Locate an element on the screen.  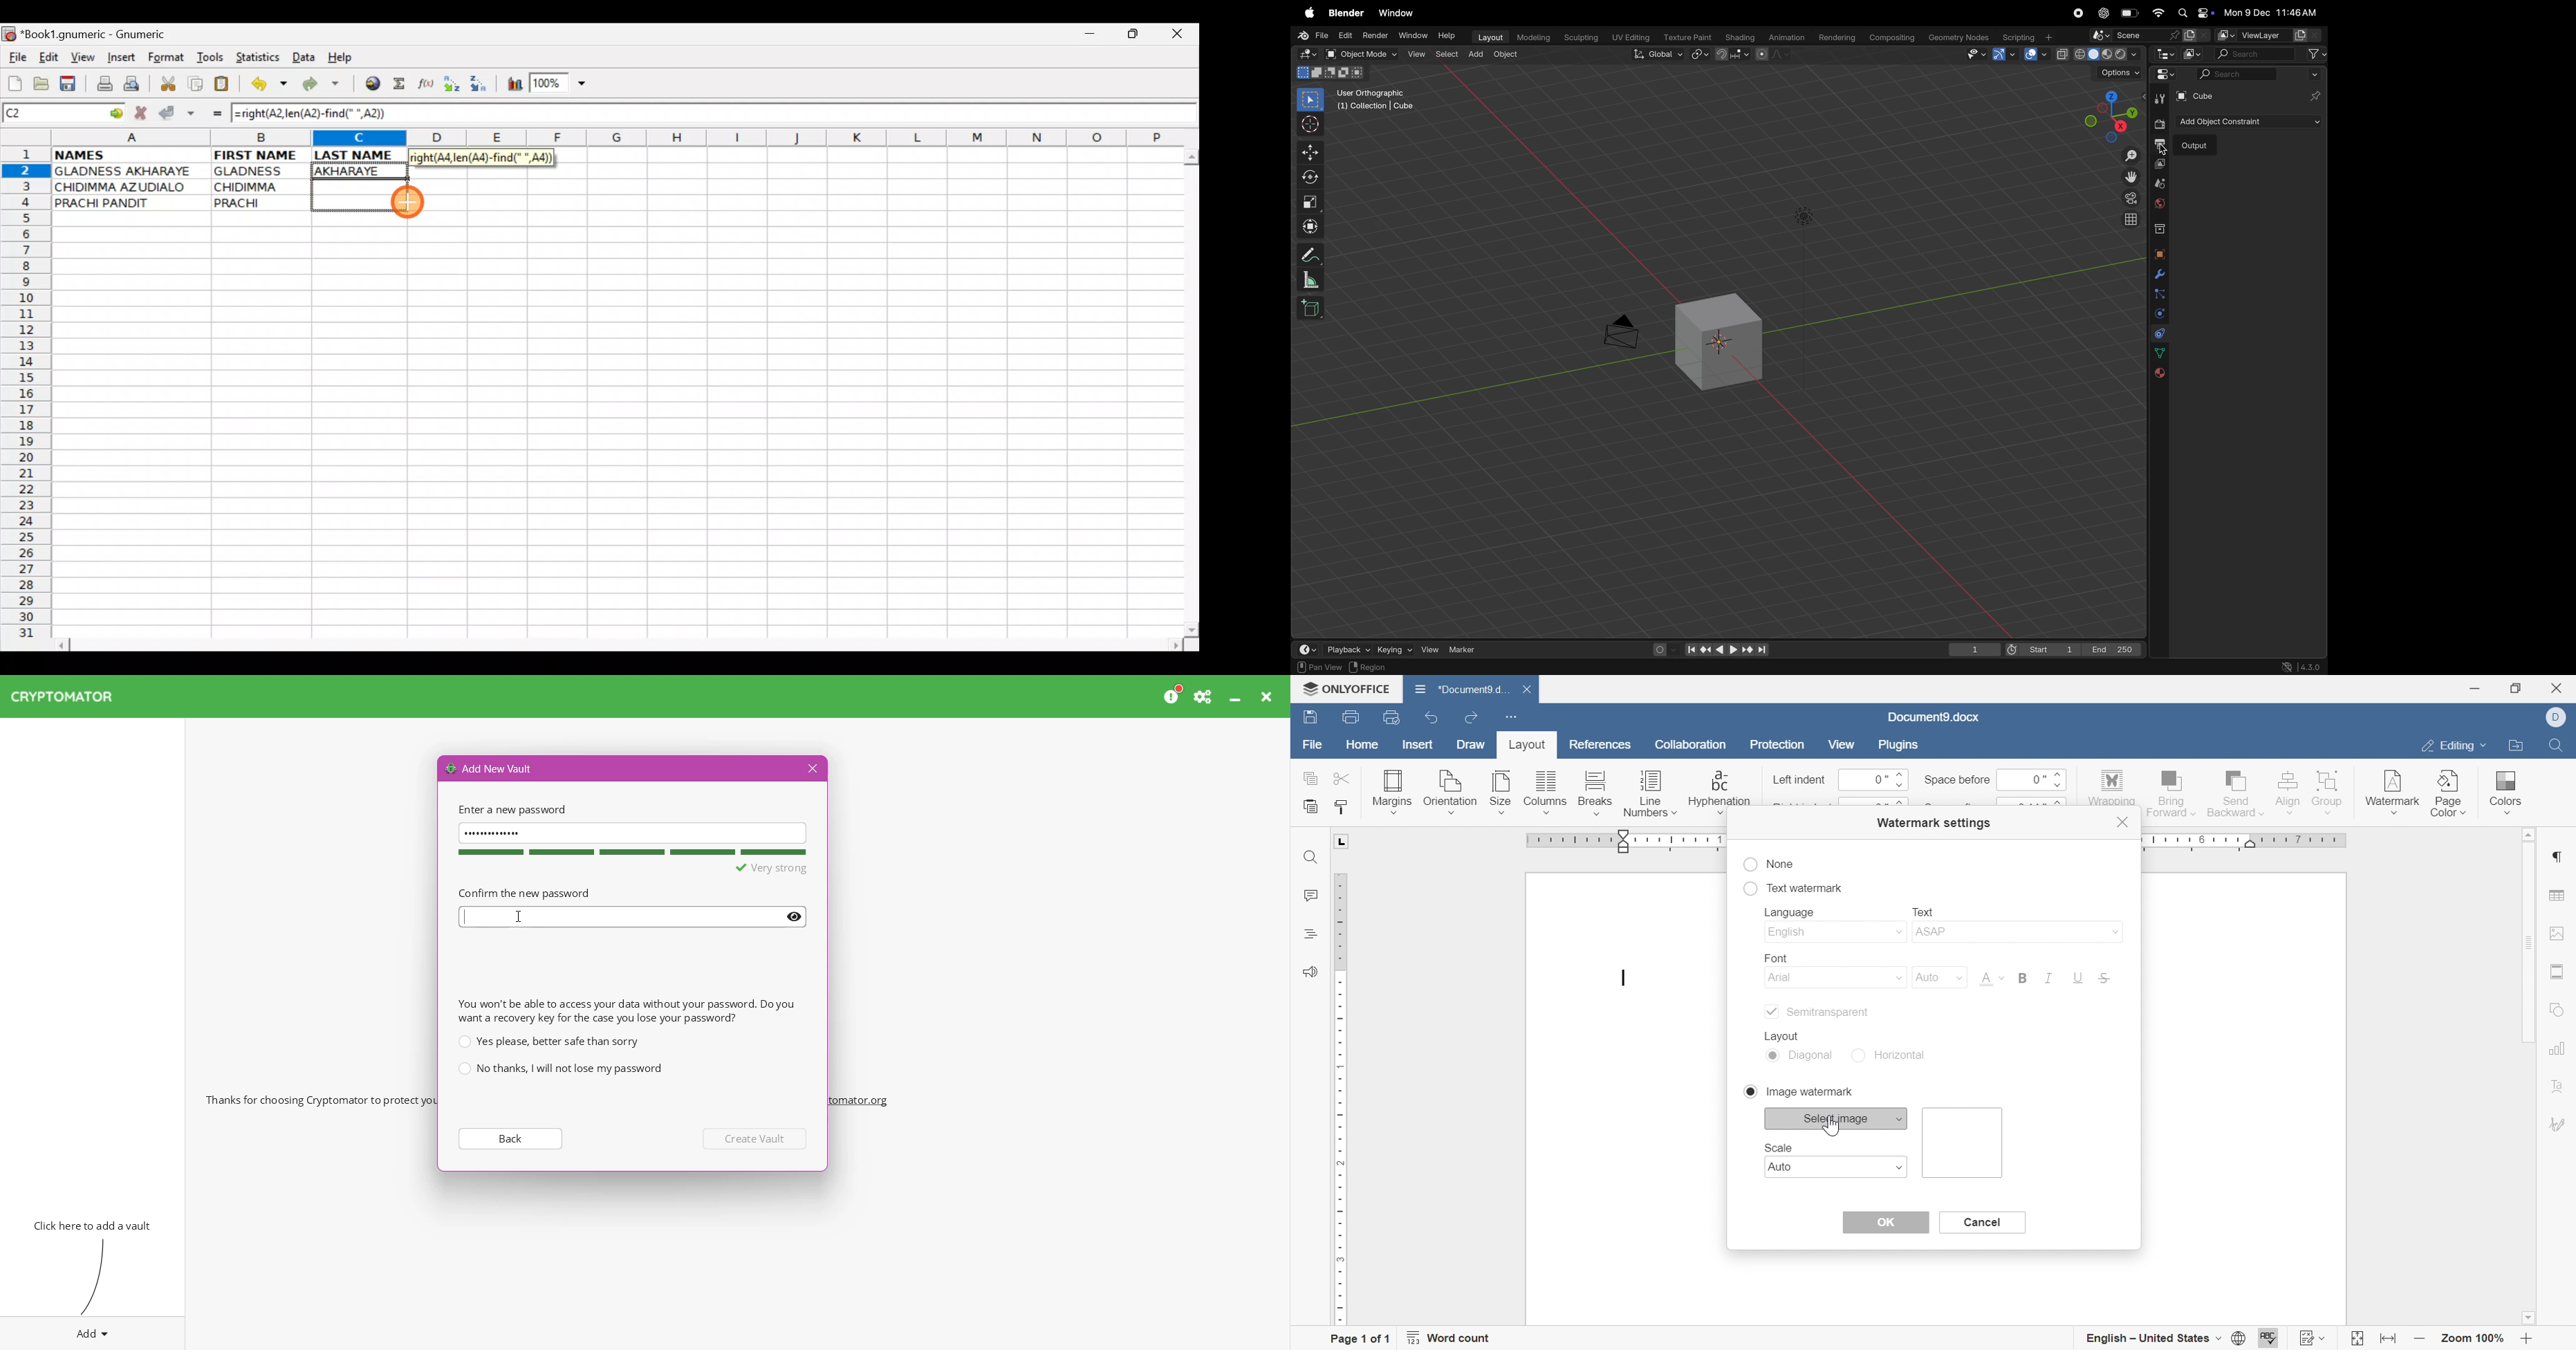
orientation is located at coordinates (1450, 793).